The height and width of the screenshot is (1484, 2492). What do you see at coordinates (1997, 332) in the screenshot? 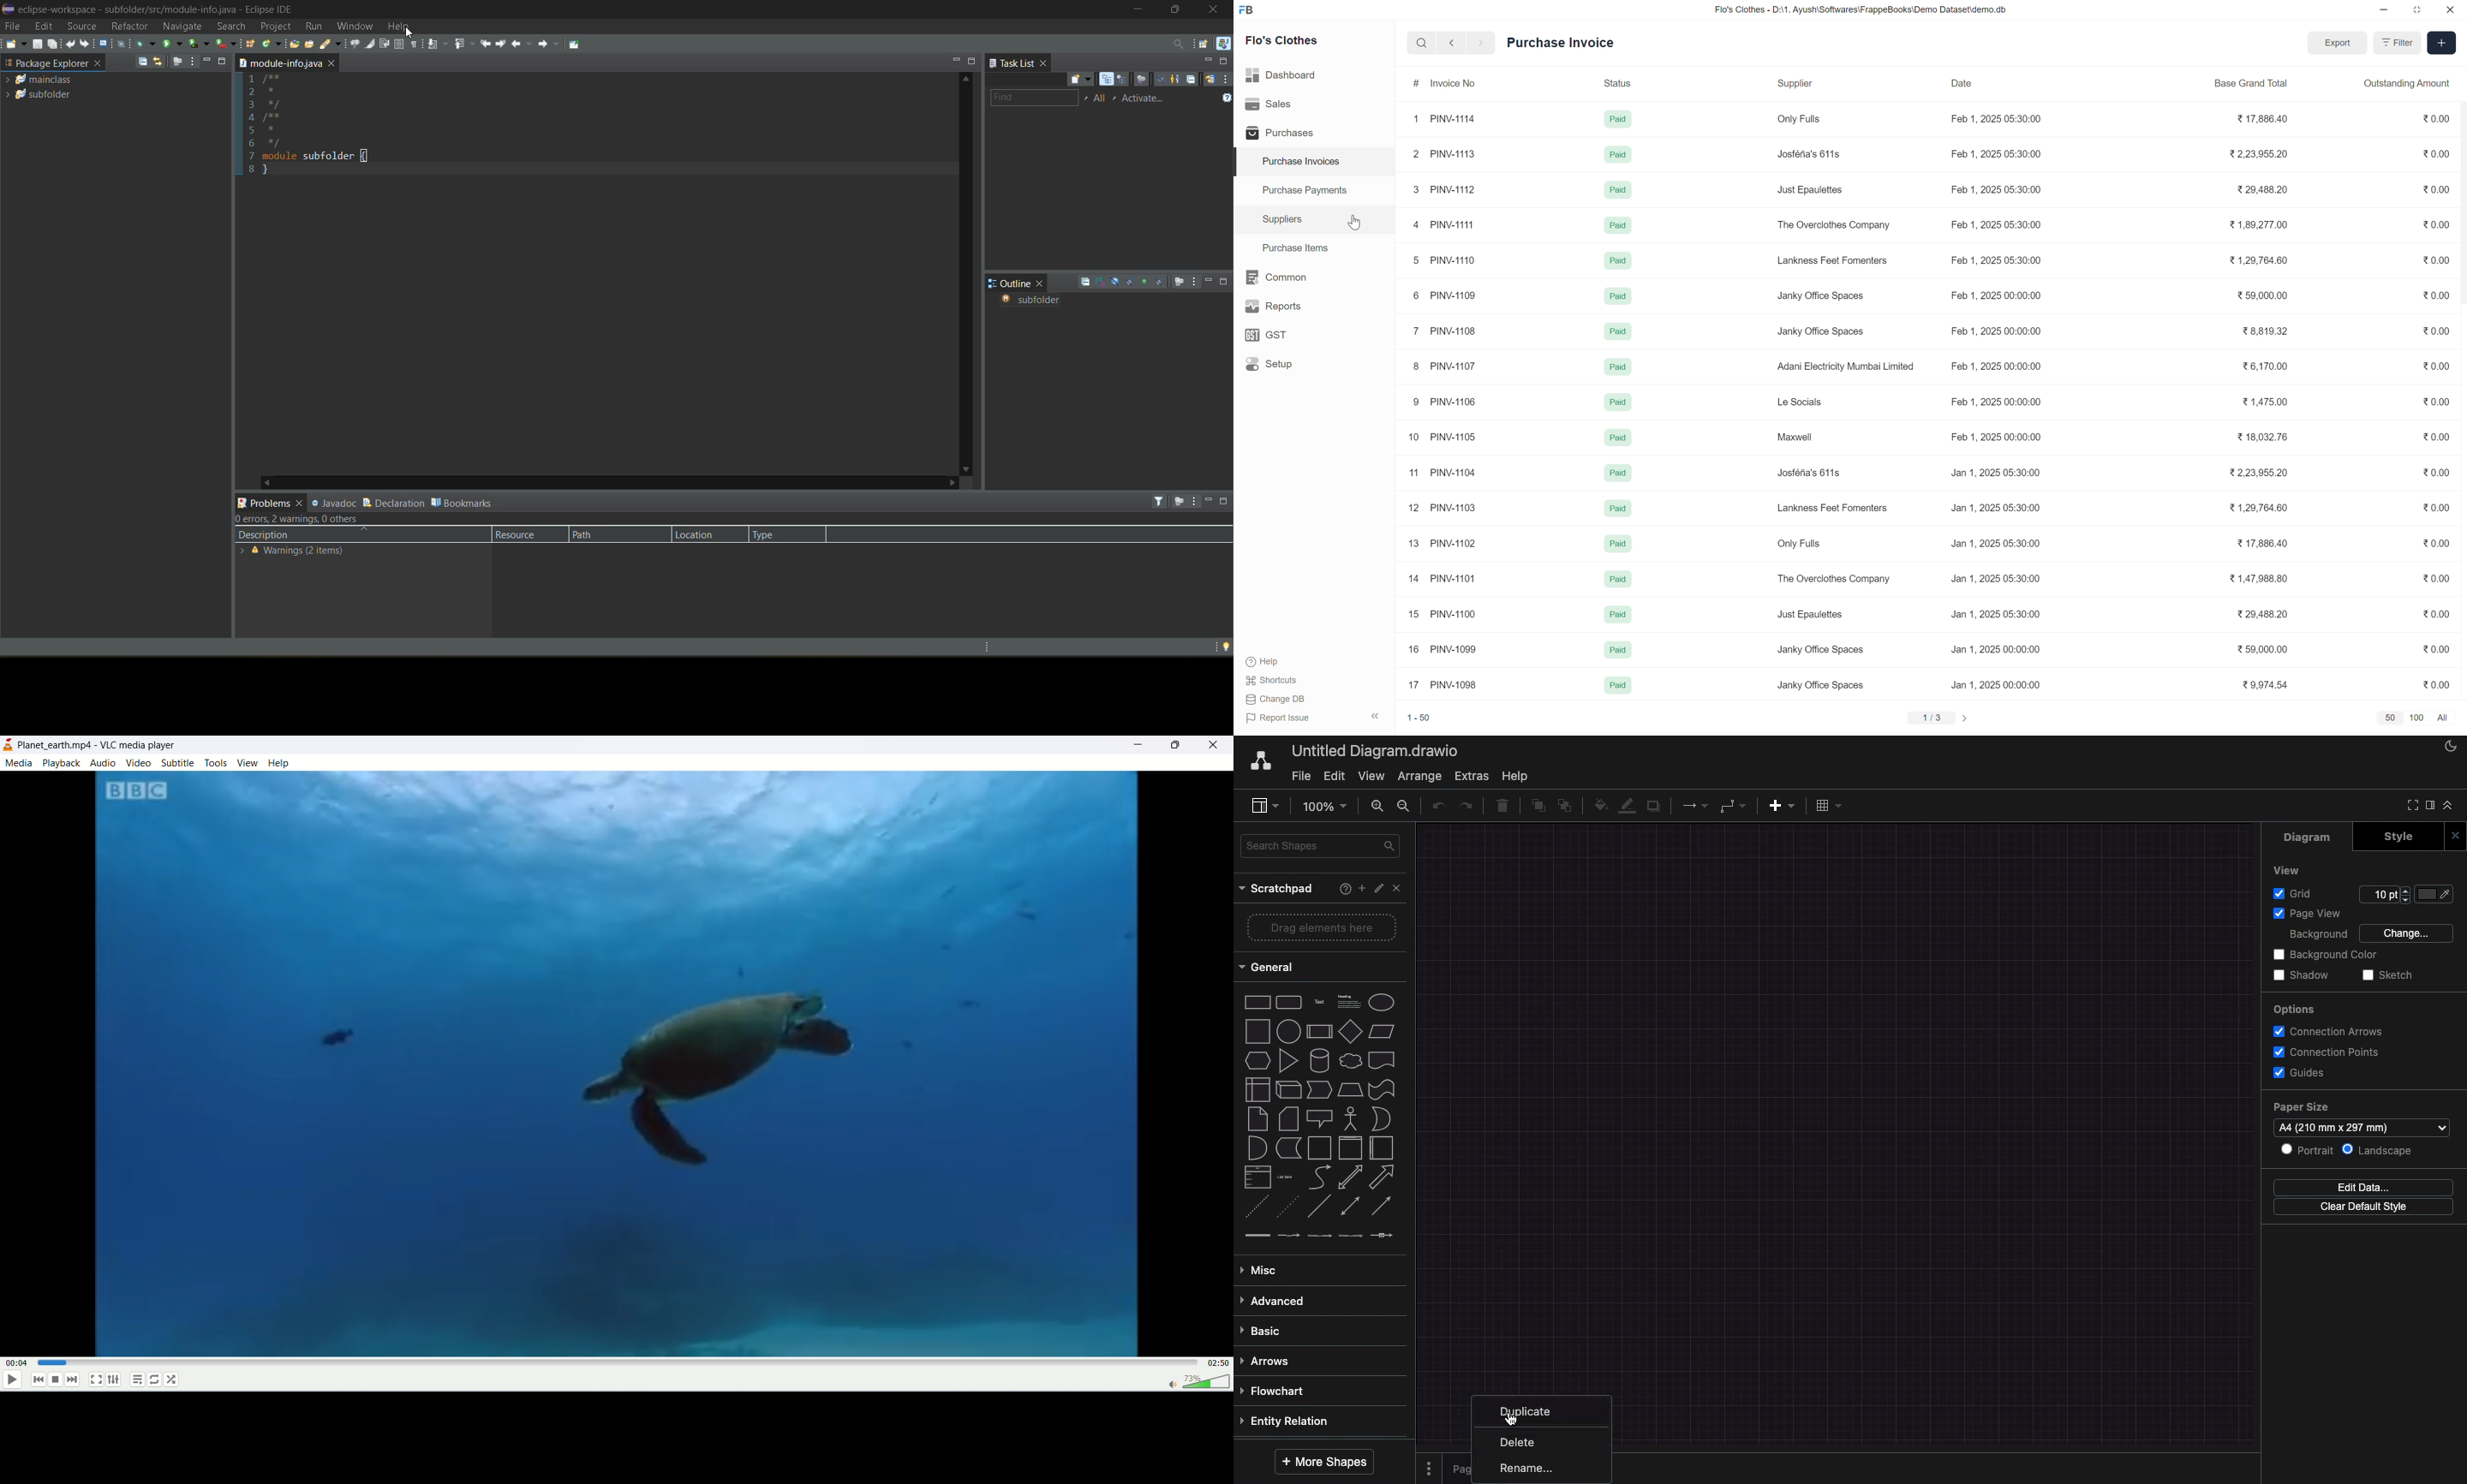
I see `Feb 1, 2025 00:00:00` at bounding box center [1997, 332].